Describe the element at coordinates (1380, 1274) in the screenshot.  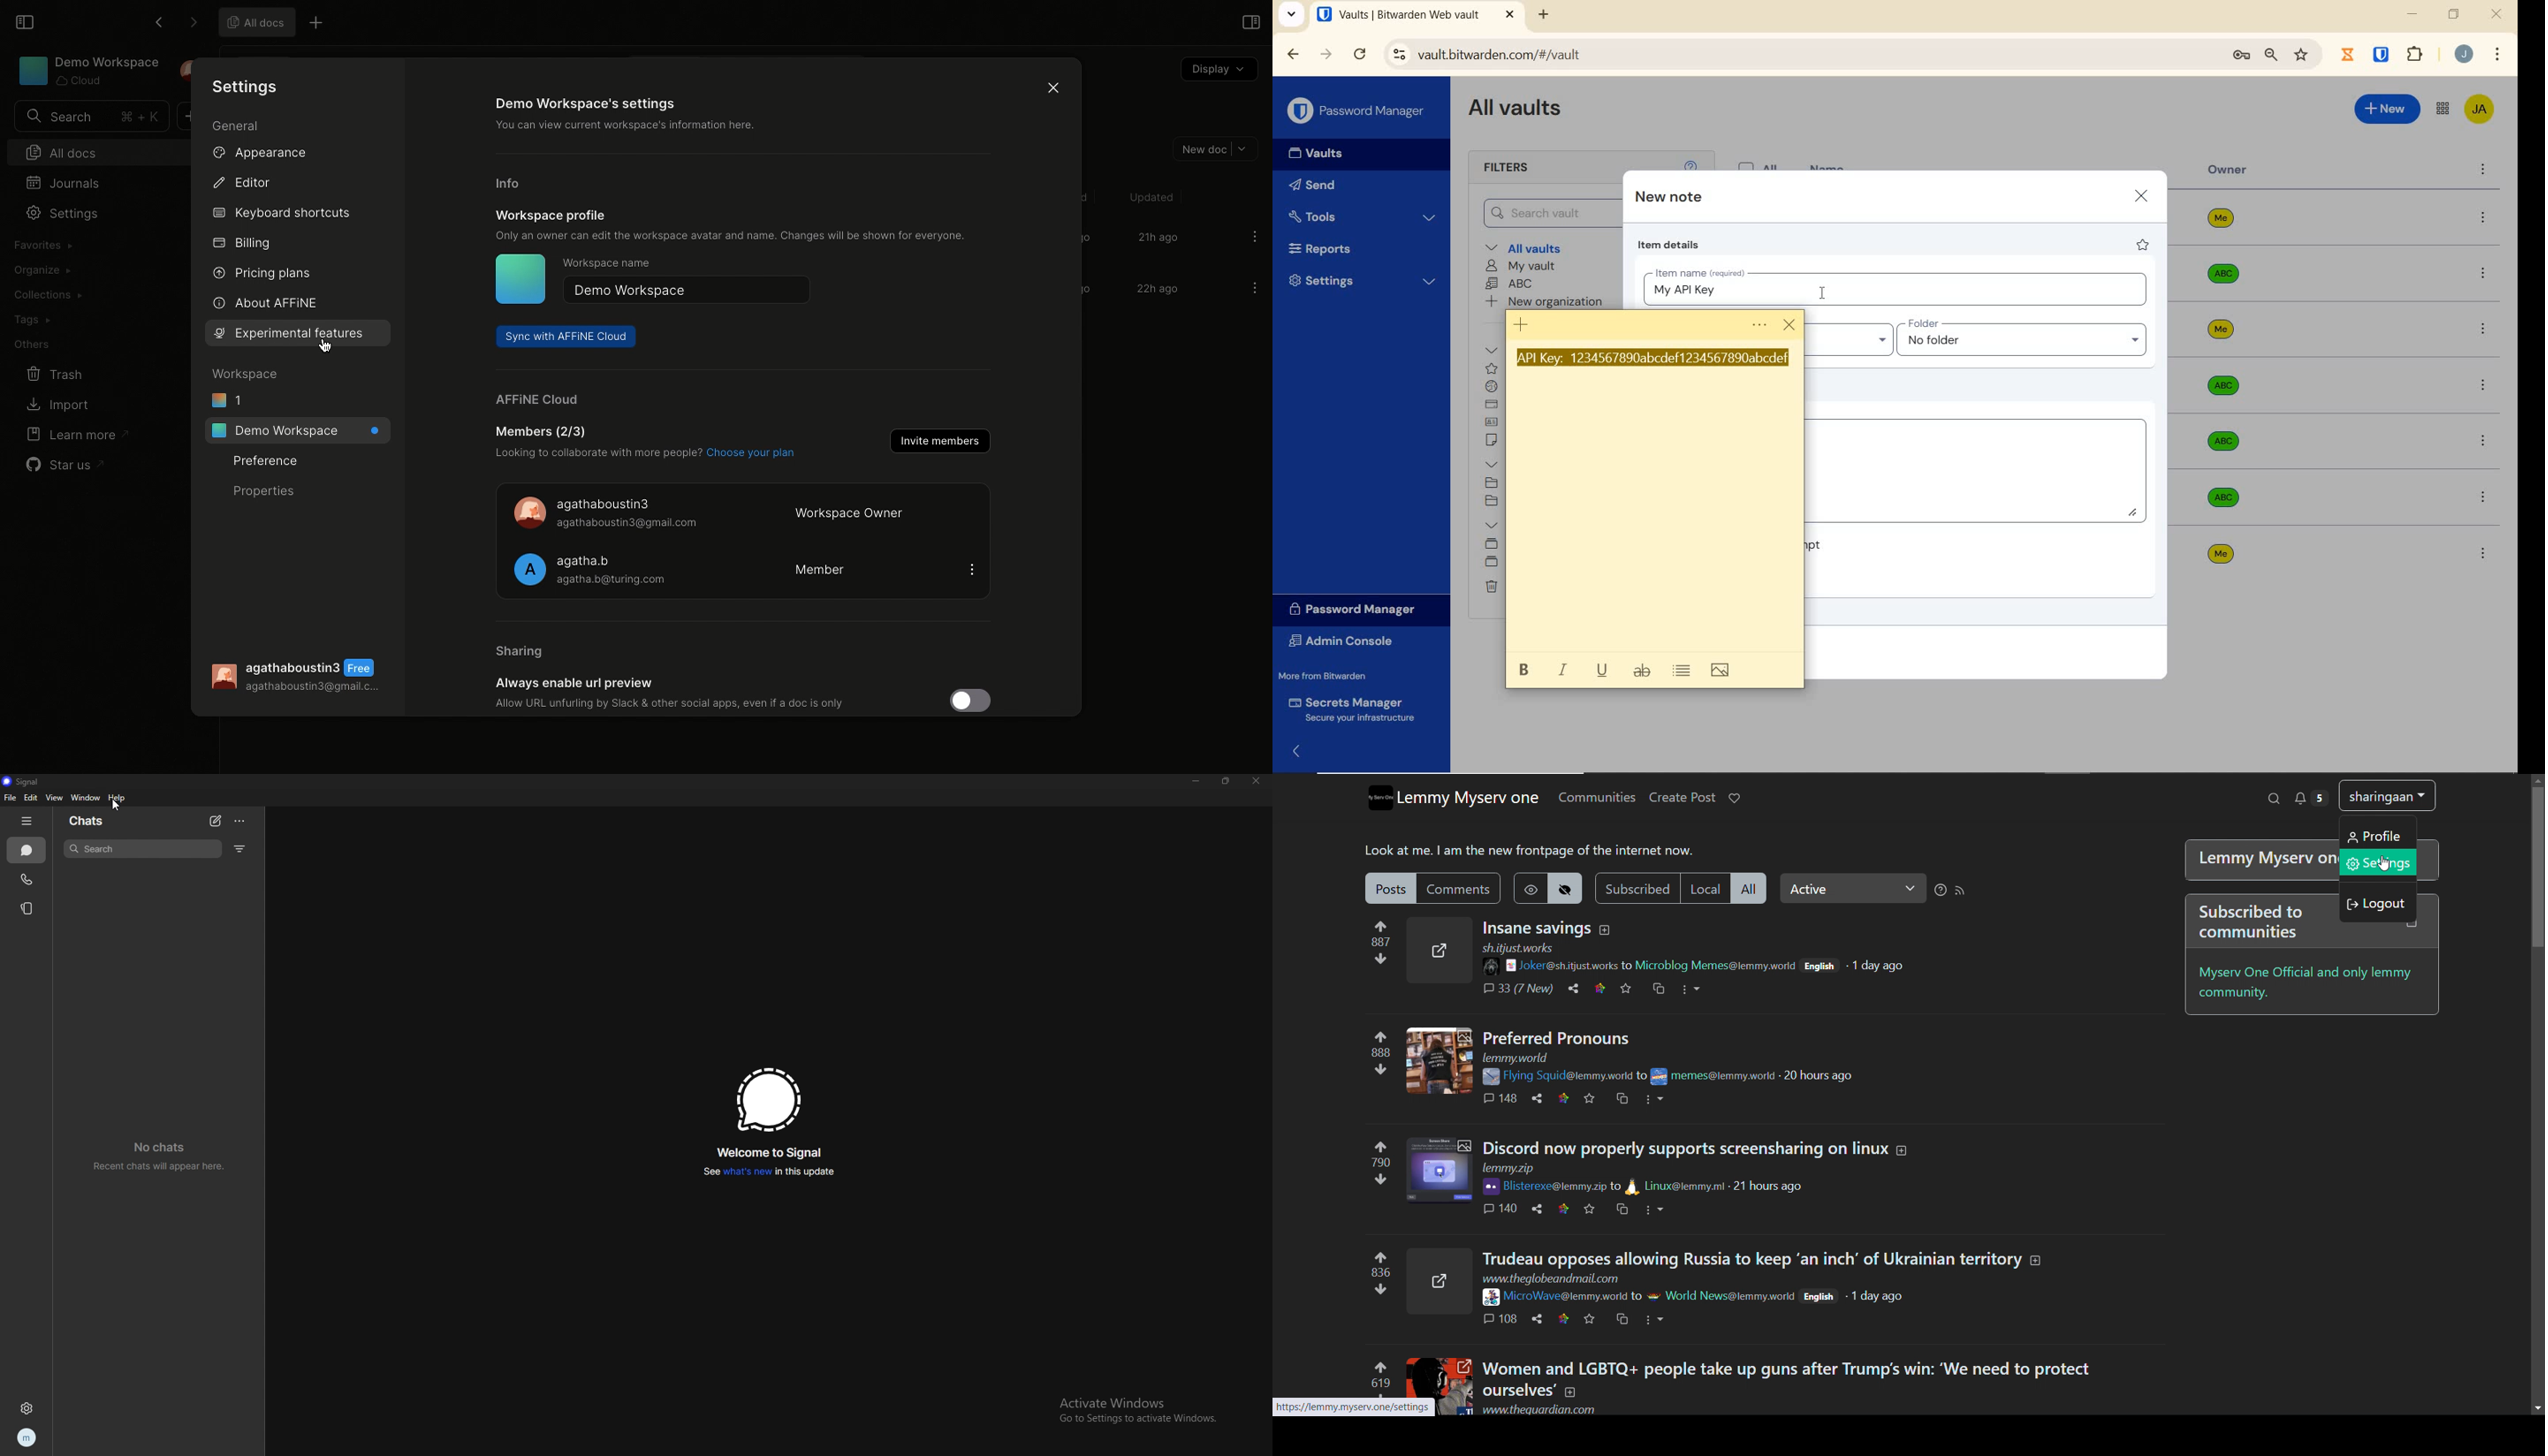
I see `upvote and downvotes` at that location.